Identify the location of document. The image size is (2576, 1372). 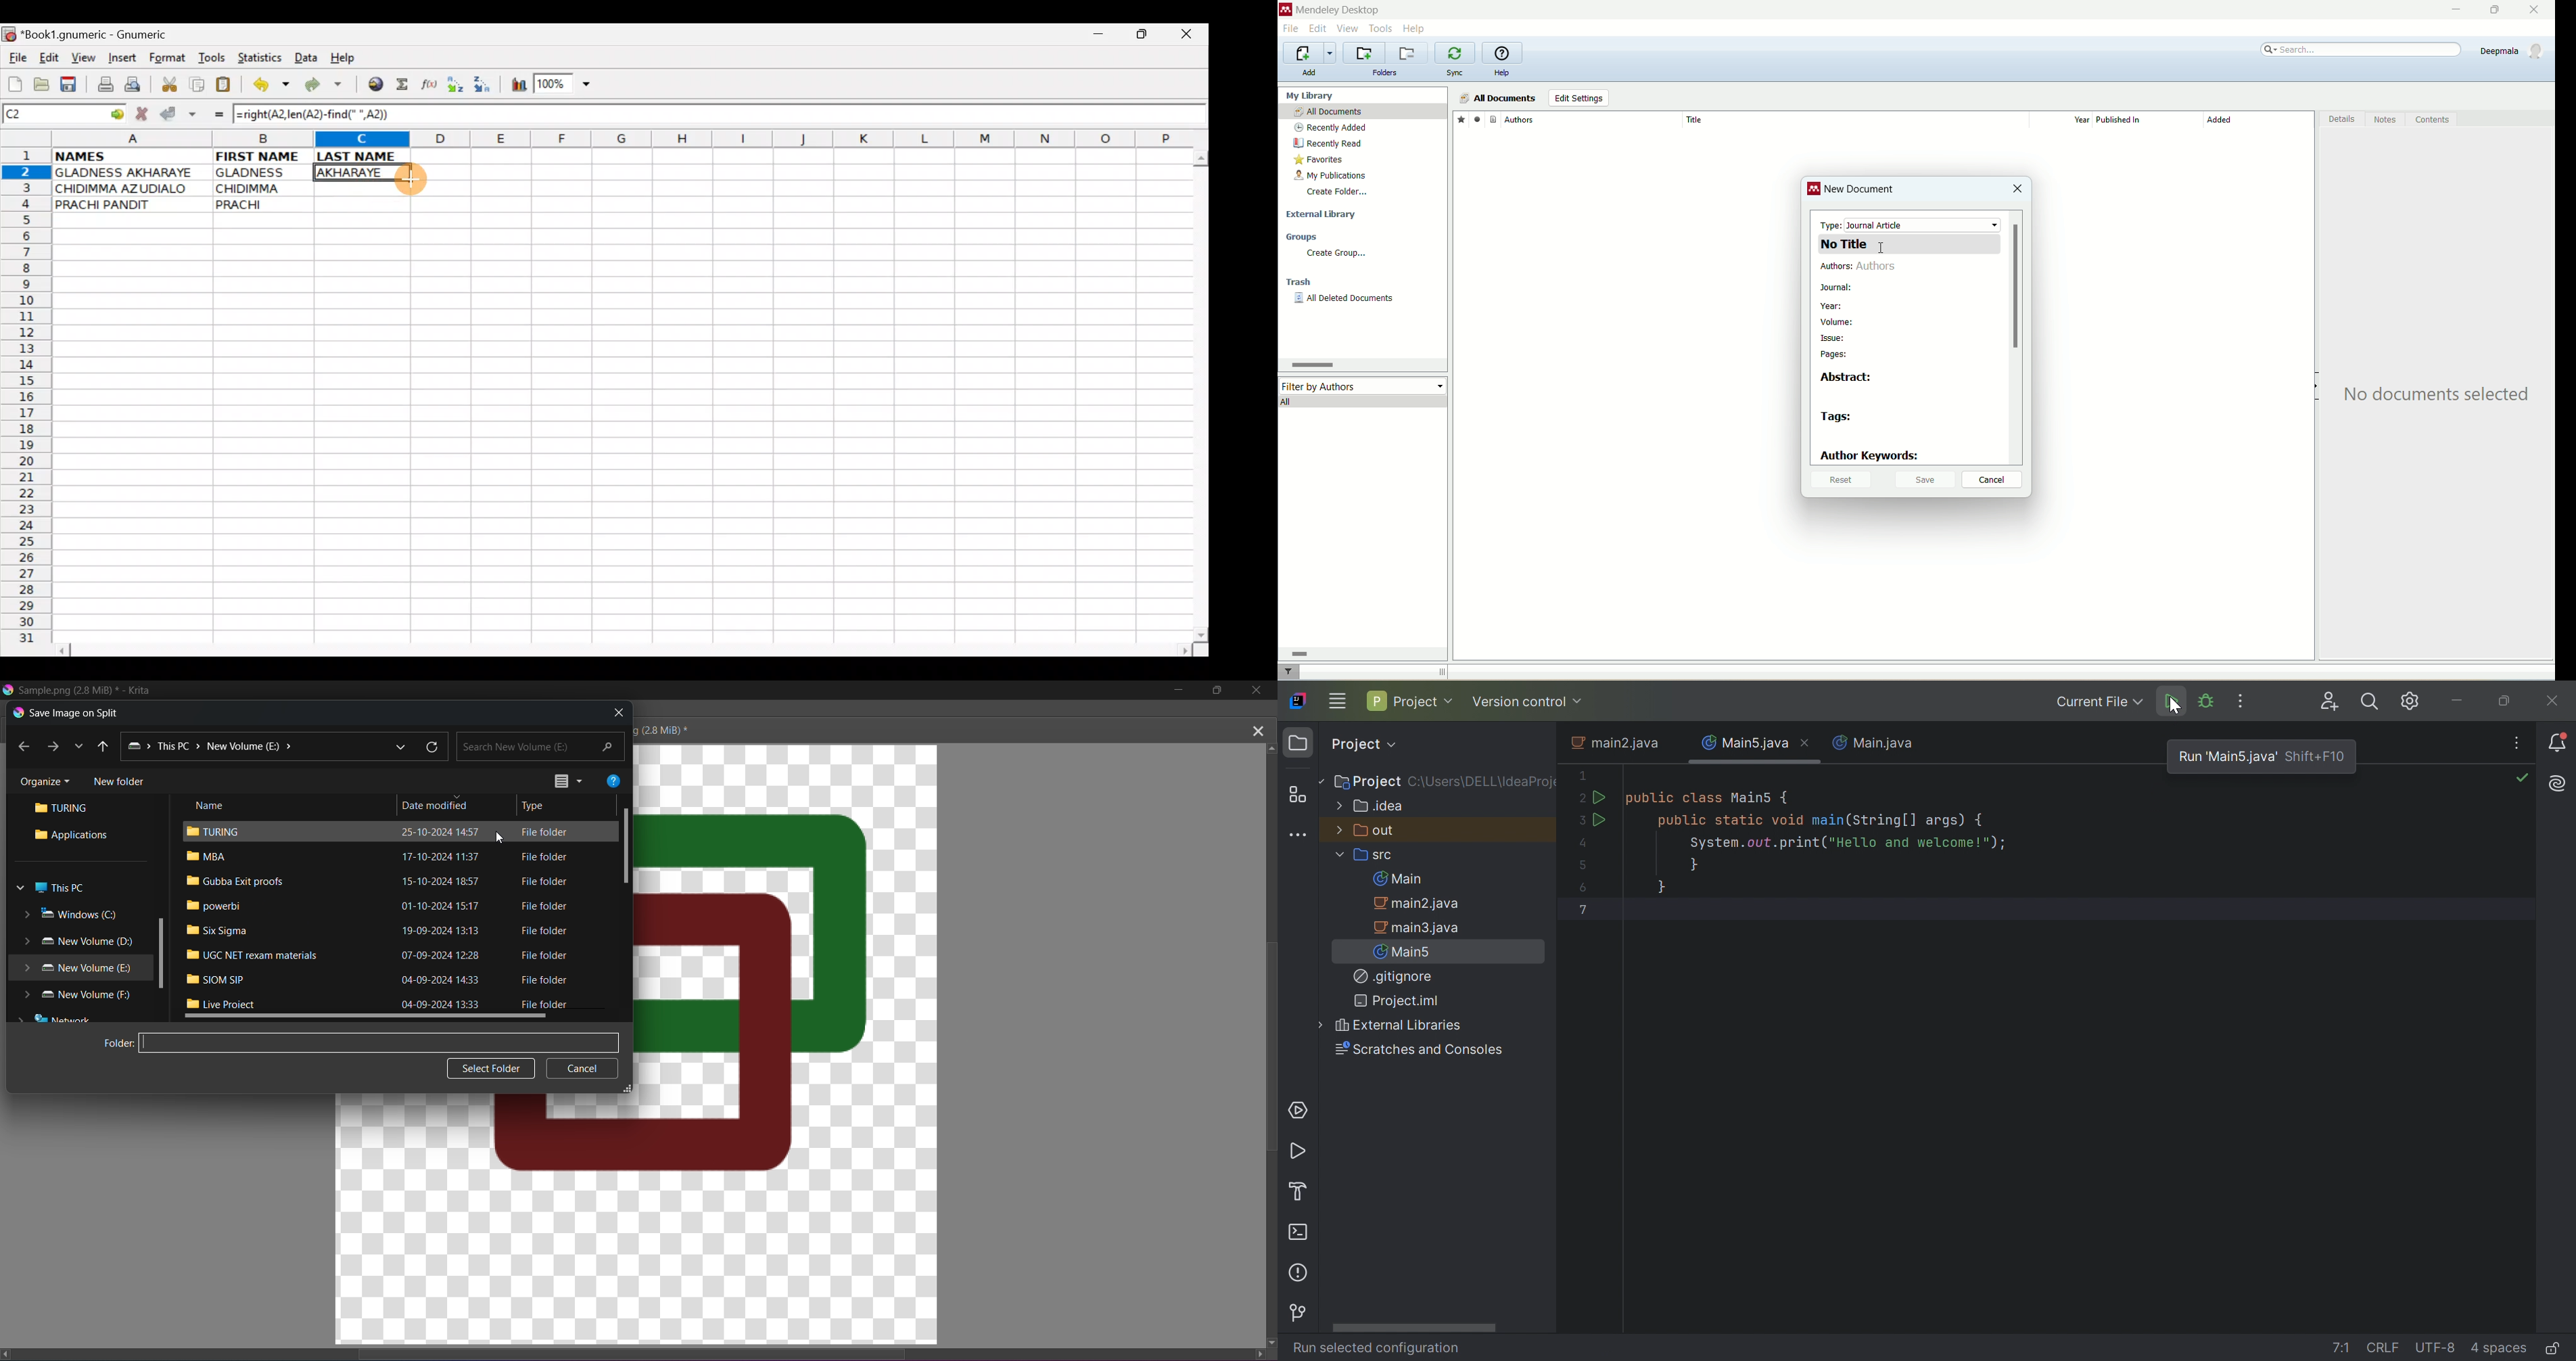
(1493, 119).